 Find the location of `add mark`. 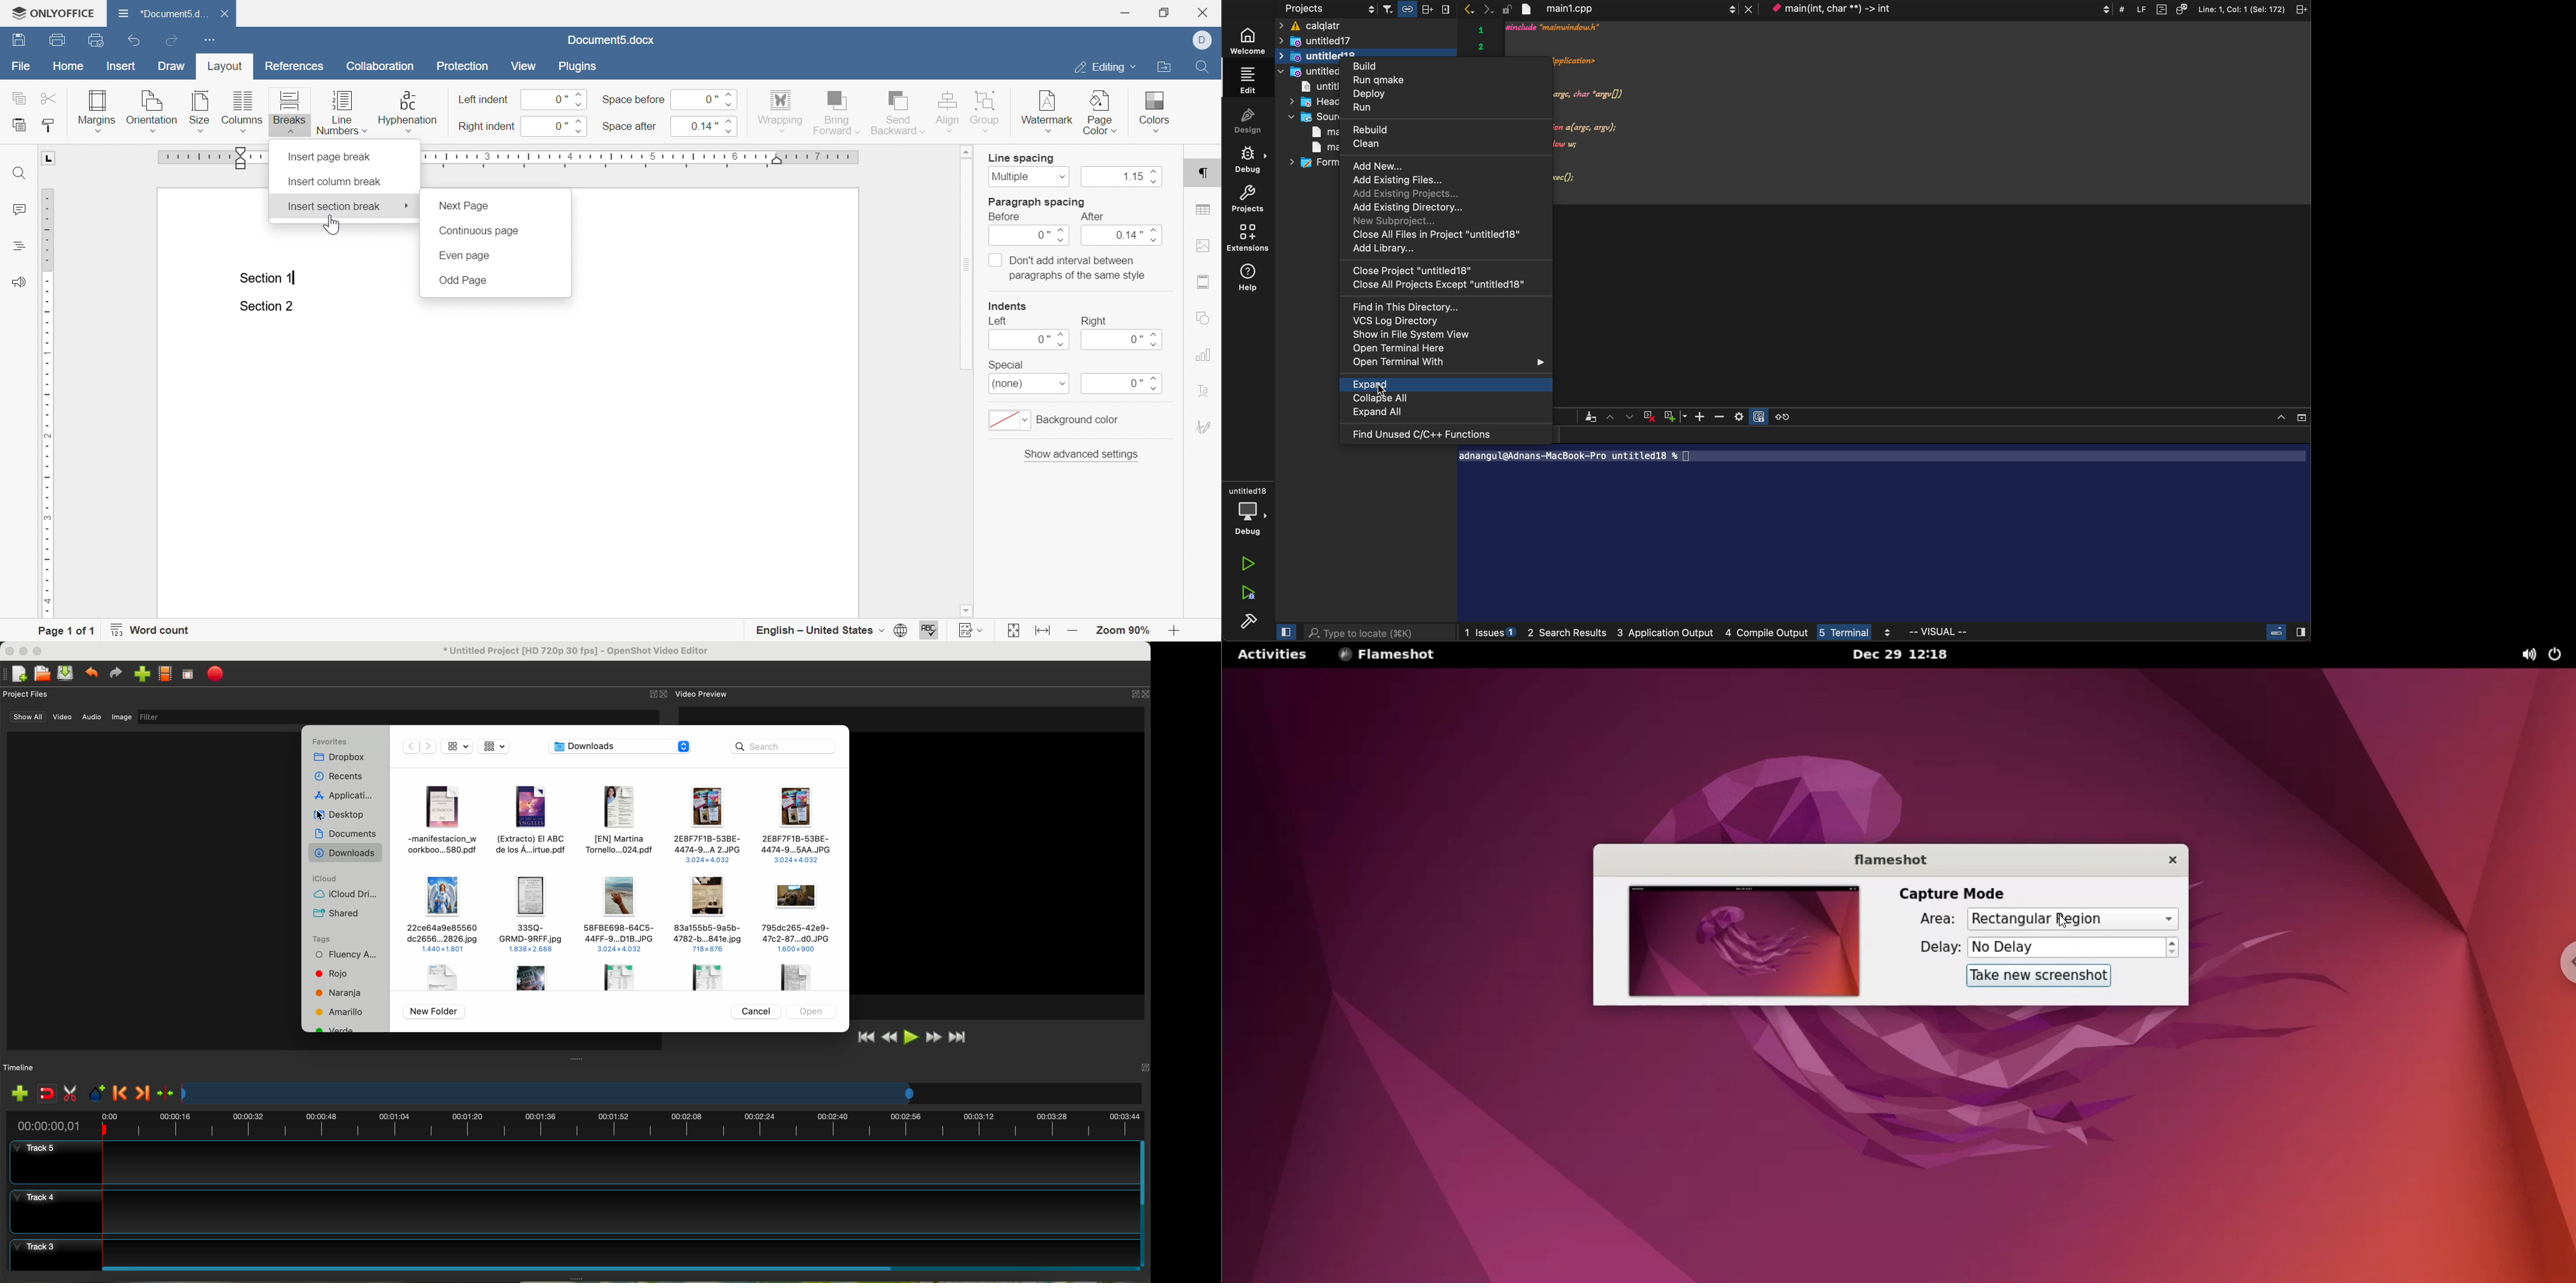

add mark is located at coordinates (97, 1093).